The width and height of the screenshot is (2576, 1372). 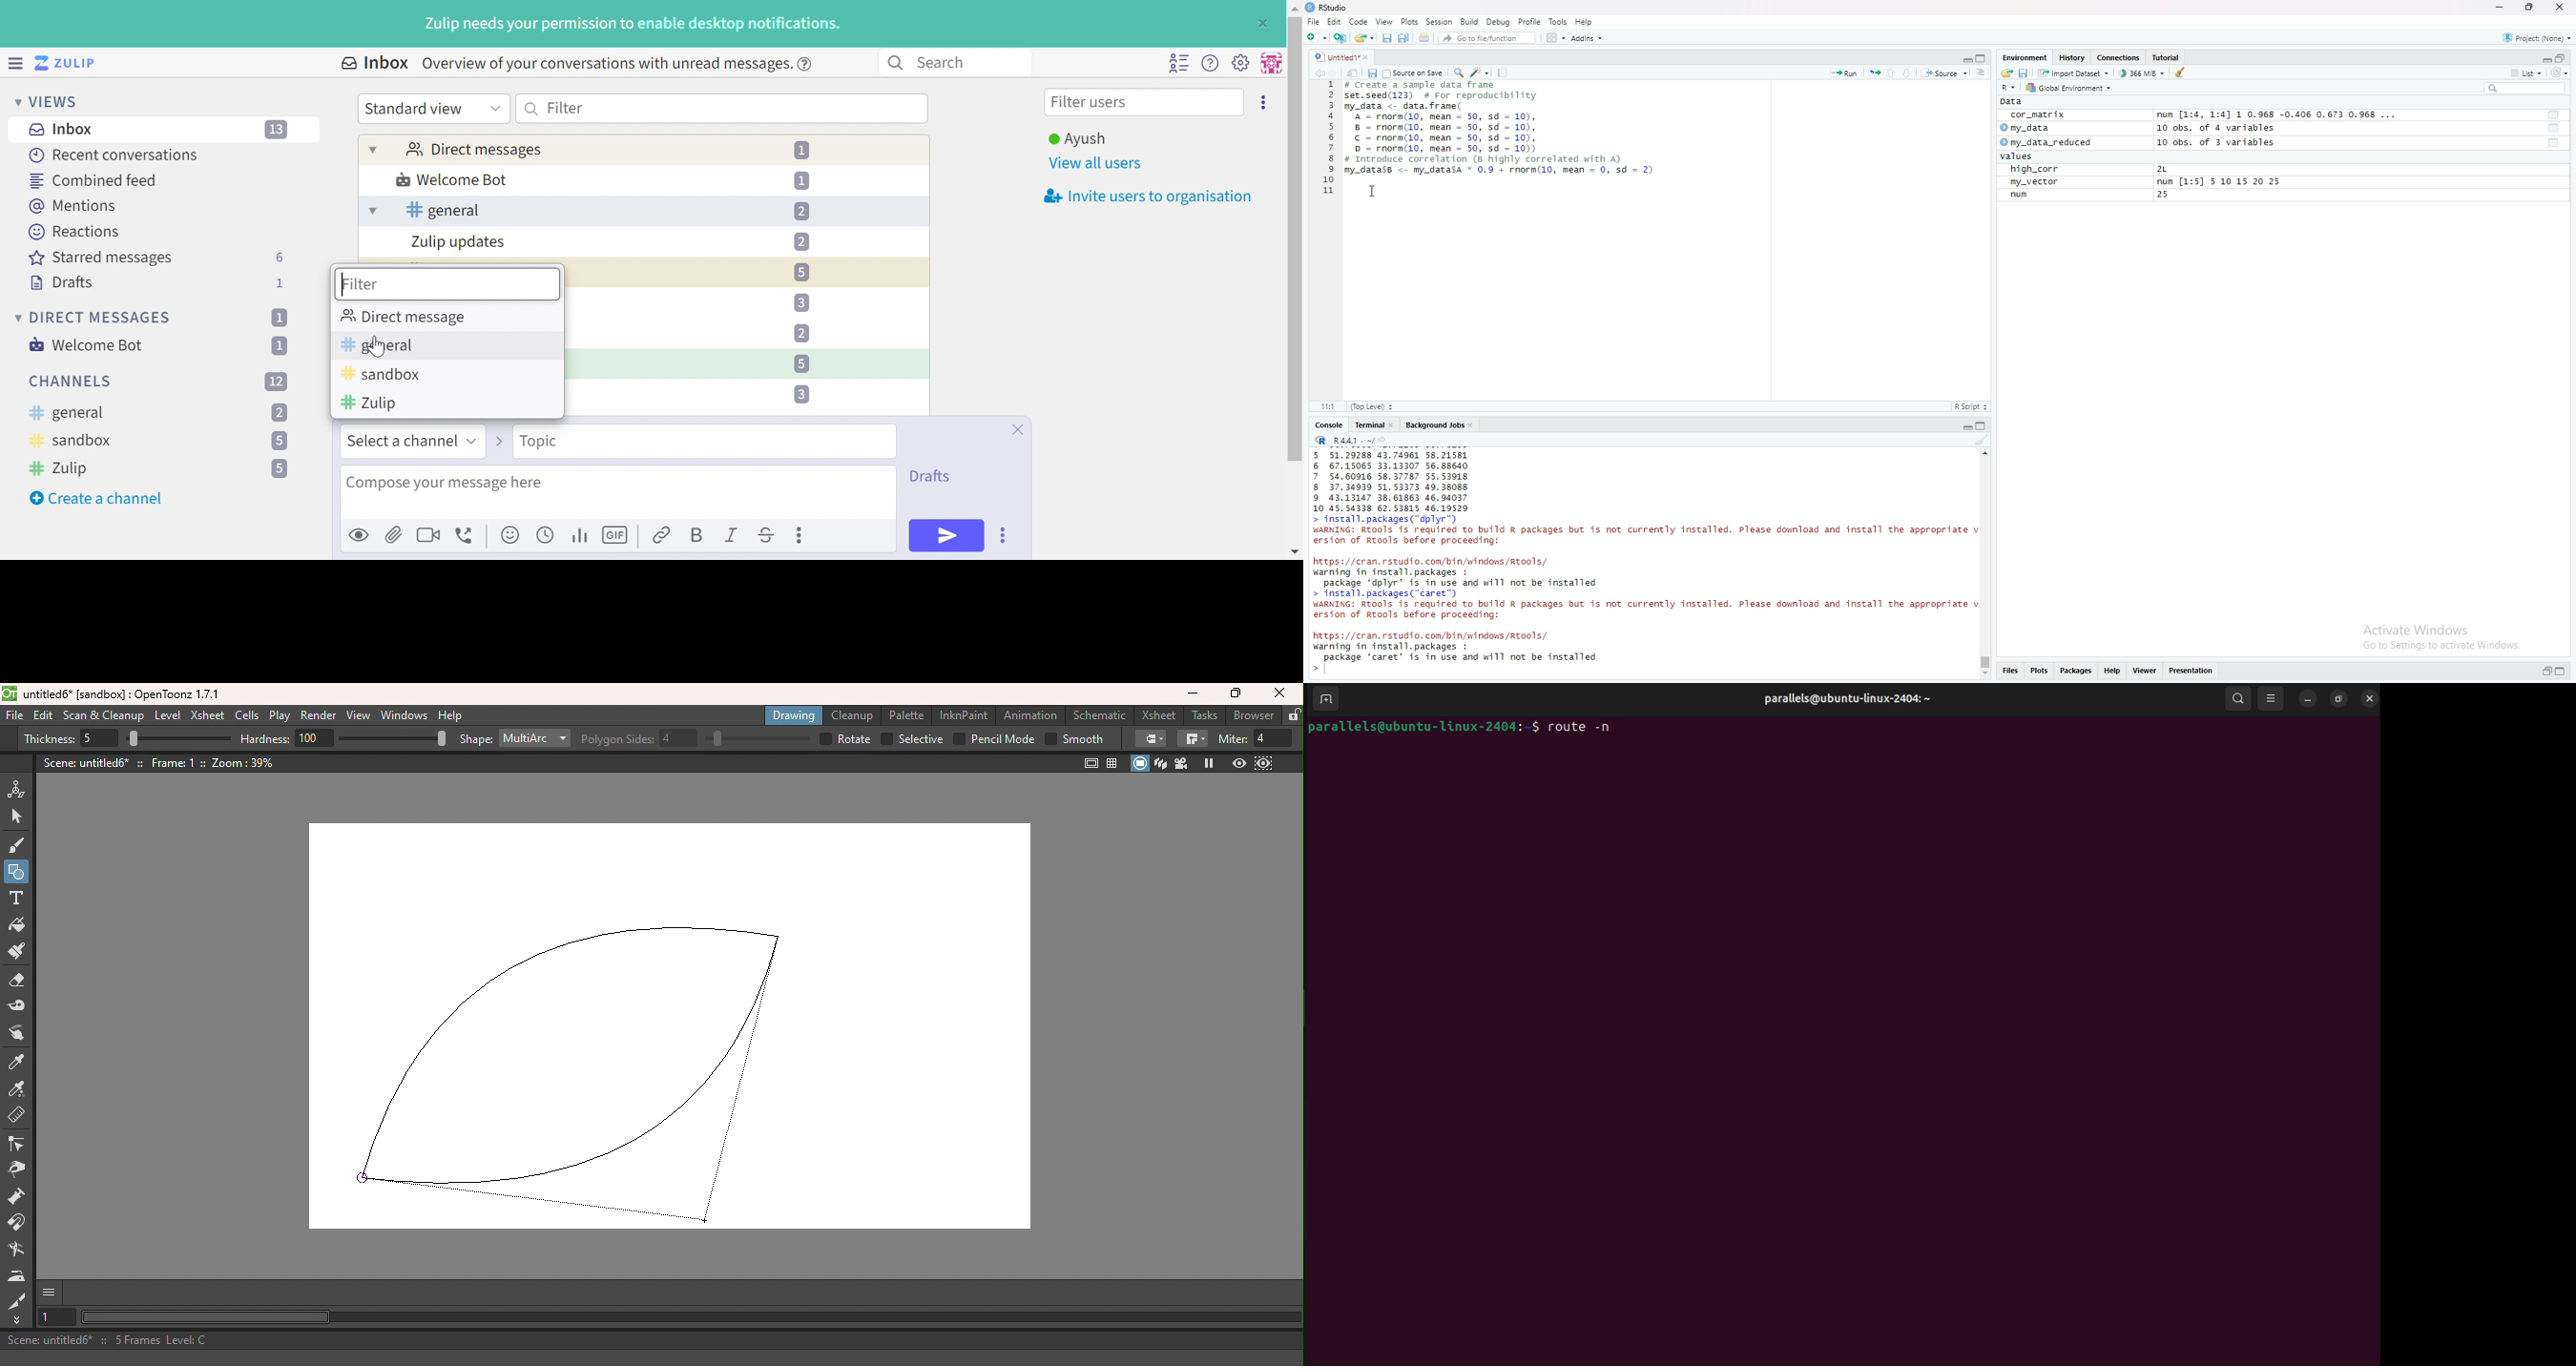 I want to click on Scene: untitled6* :: Frame: 1 :: Zoom: 39%, so click(x=159, y=762).